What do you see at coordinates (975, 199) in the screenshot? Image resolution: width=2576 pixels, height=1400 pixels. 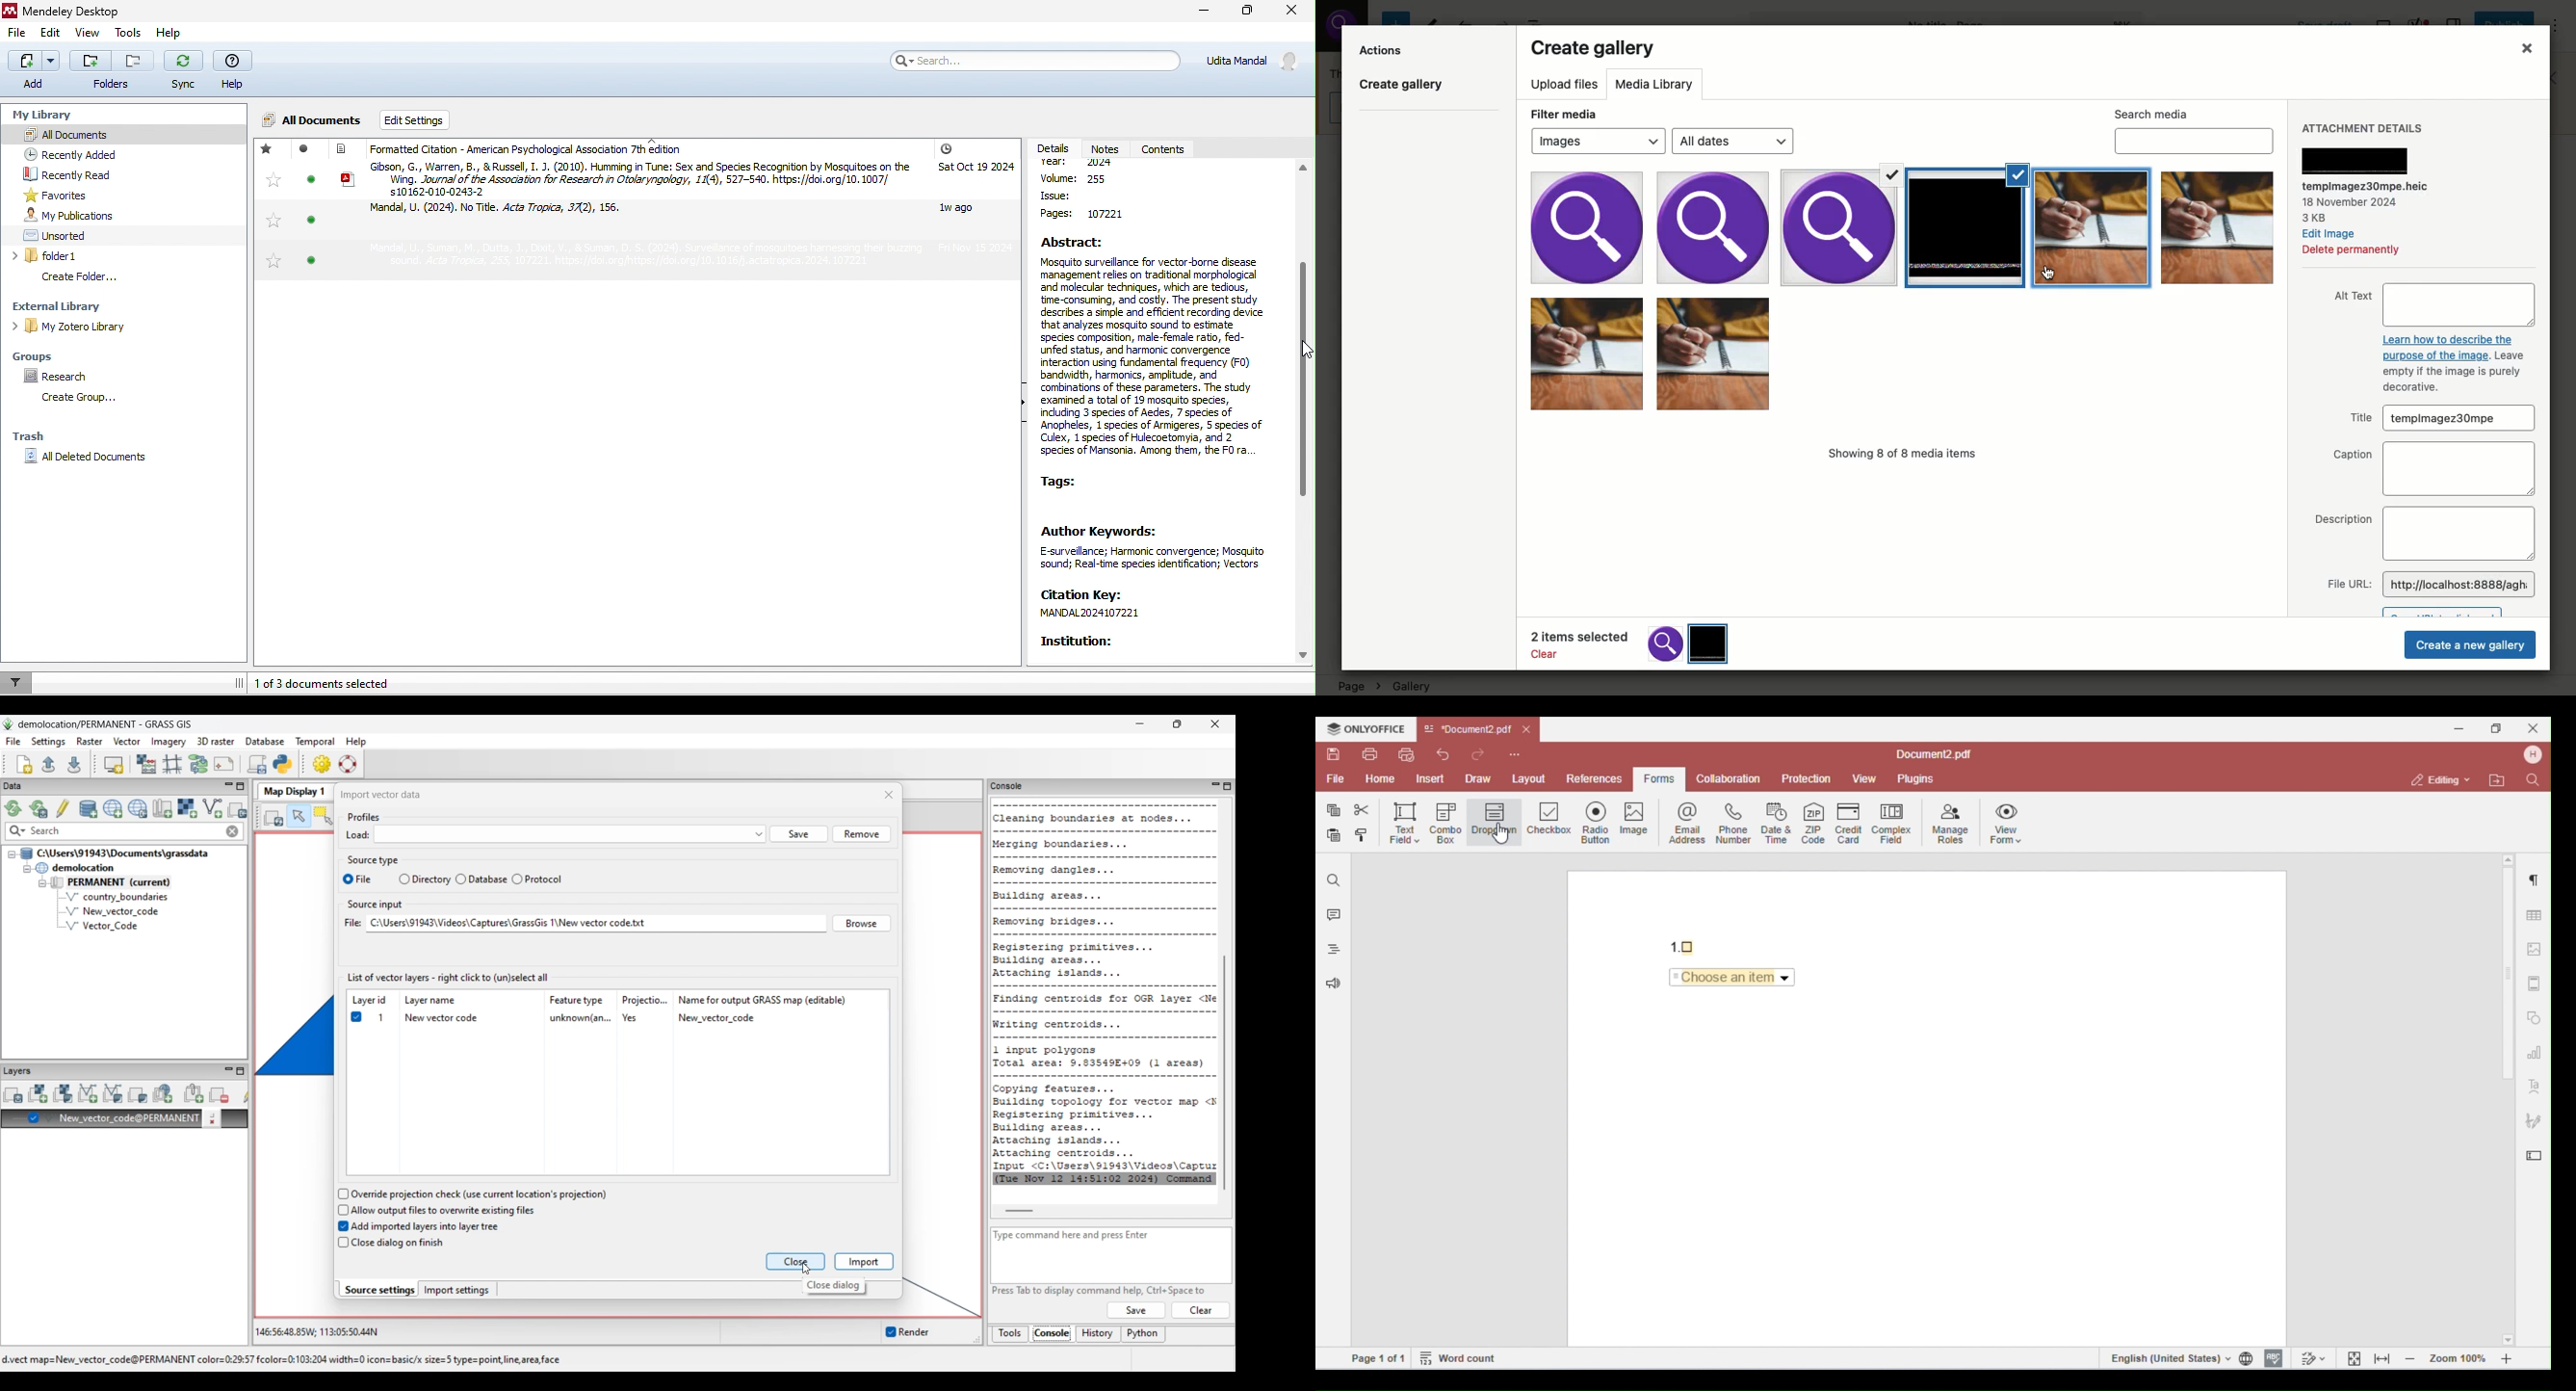 I see `added date` at bounding box center [975, 199].